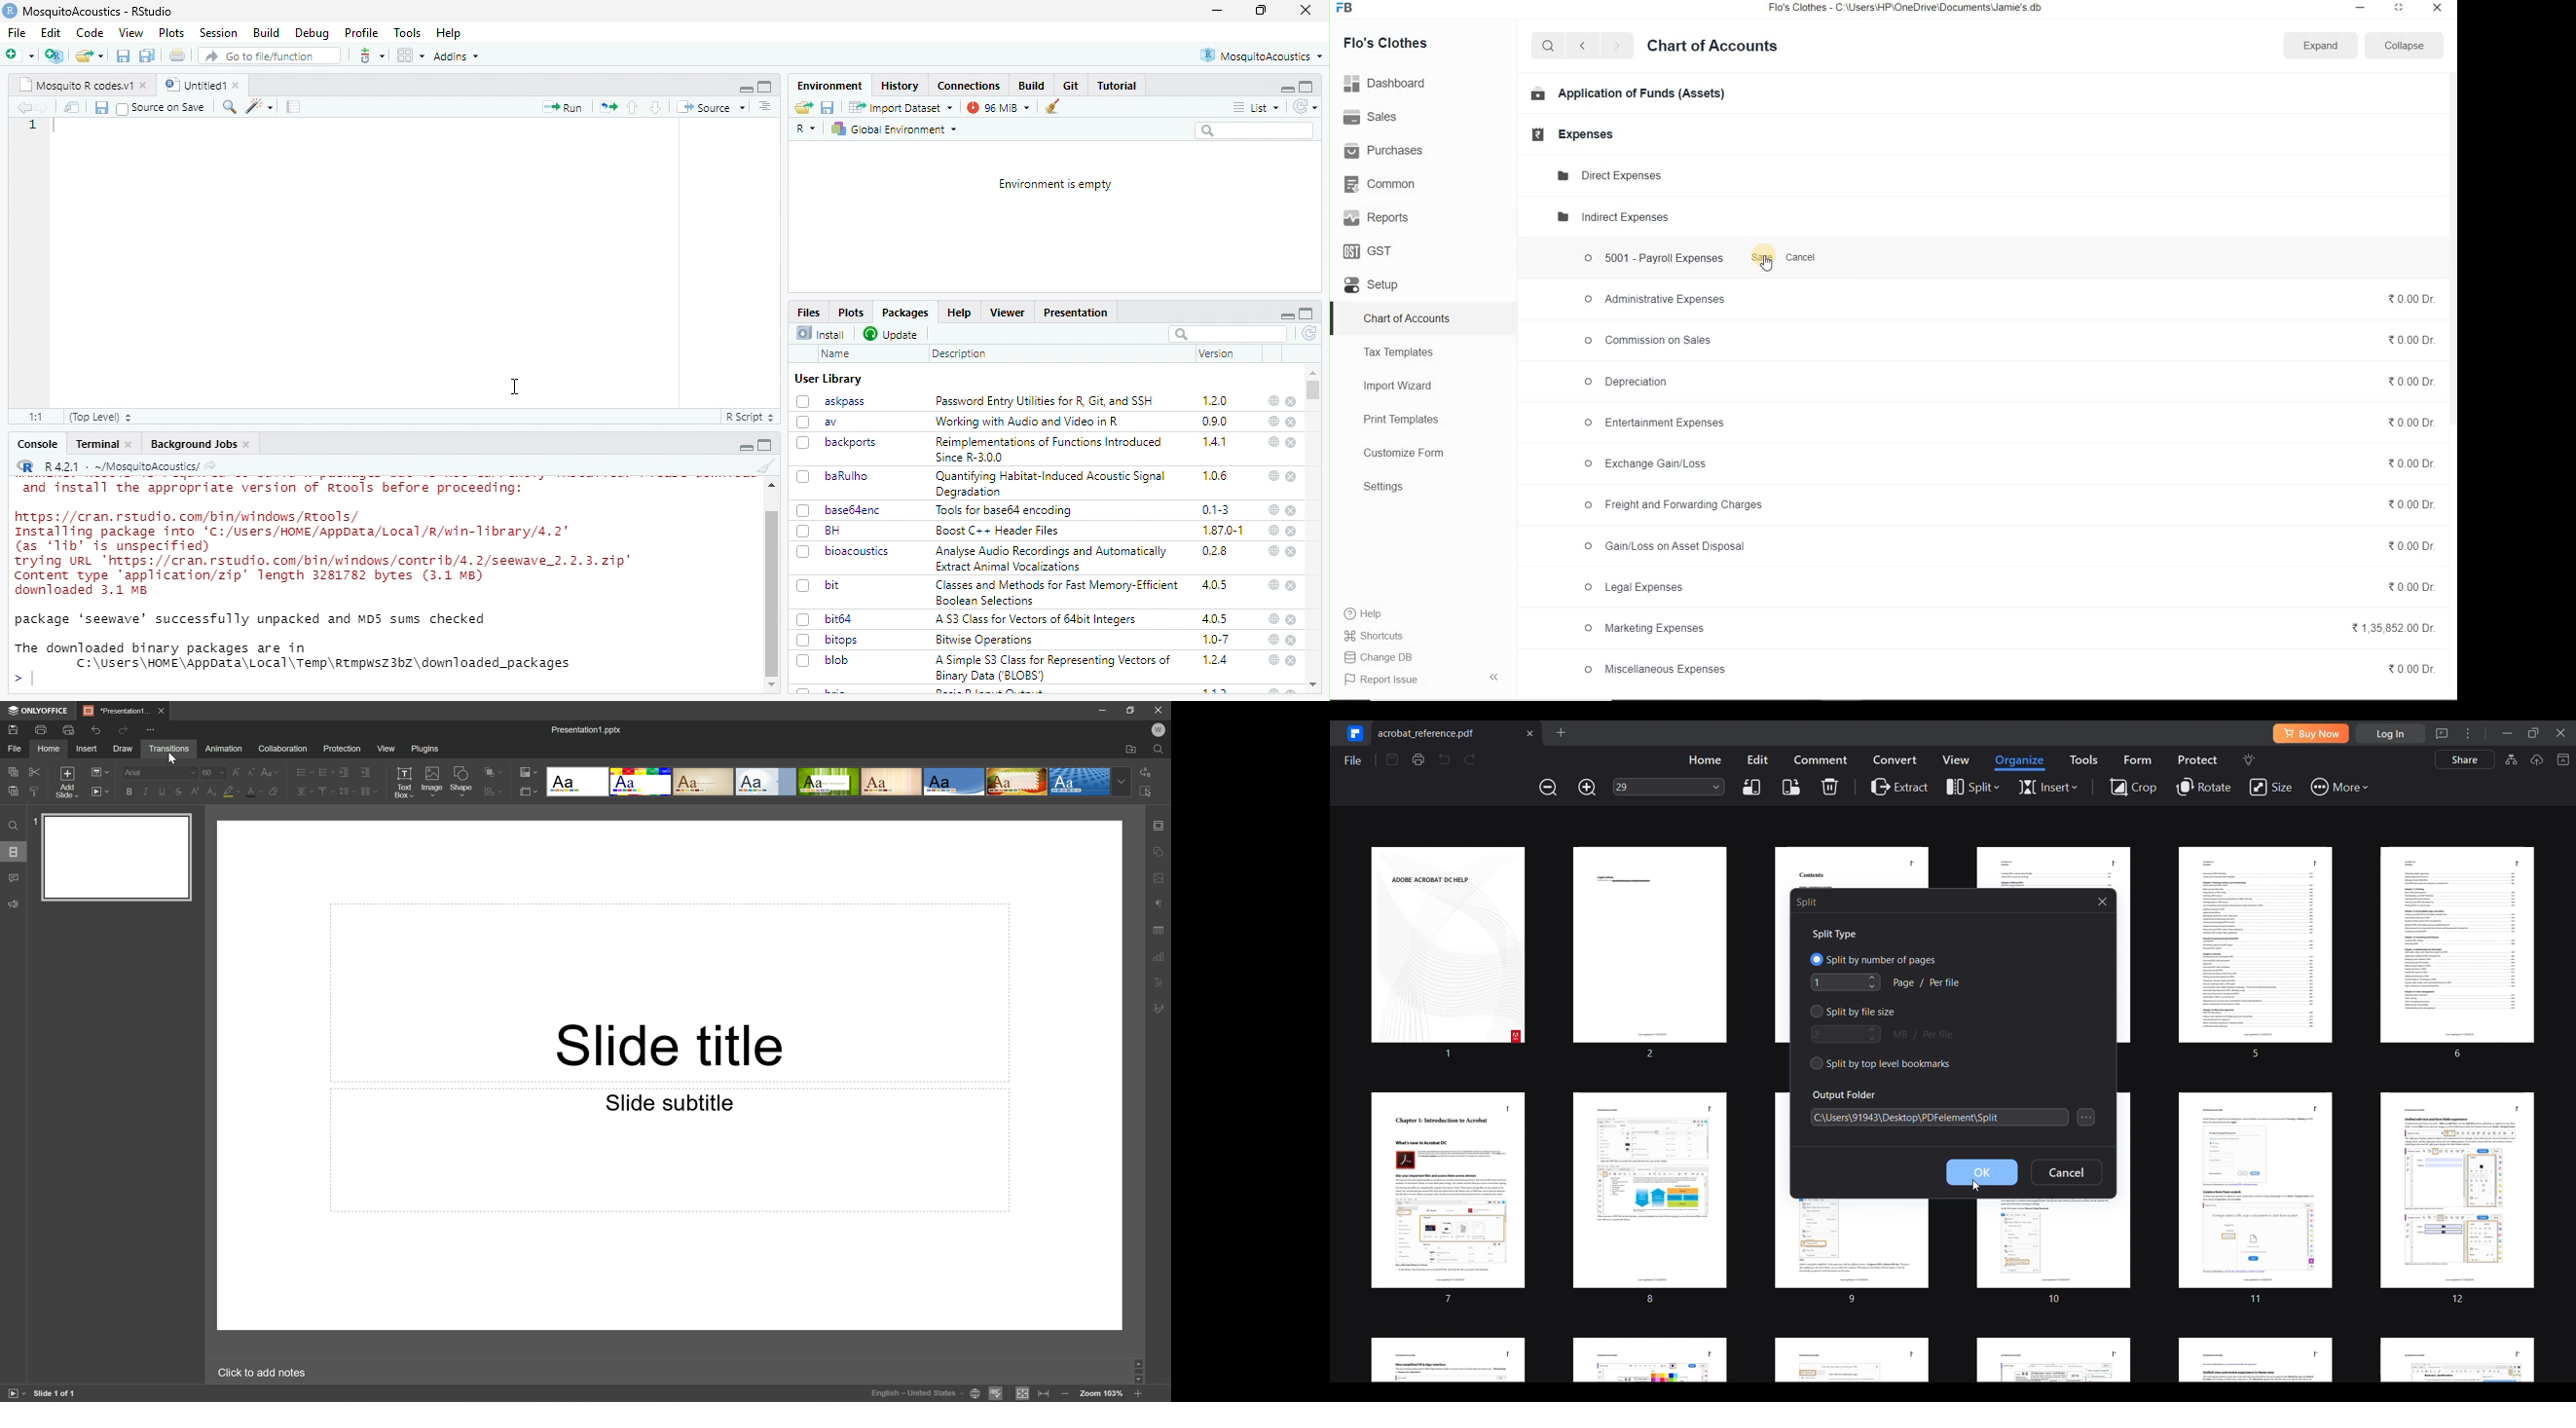 Image resolution: width=2576 pixels, height=1428 pixels. I want to click on package ‘seewave' successfully unpacked and mMD5 sums checked, so click(255, 621).